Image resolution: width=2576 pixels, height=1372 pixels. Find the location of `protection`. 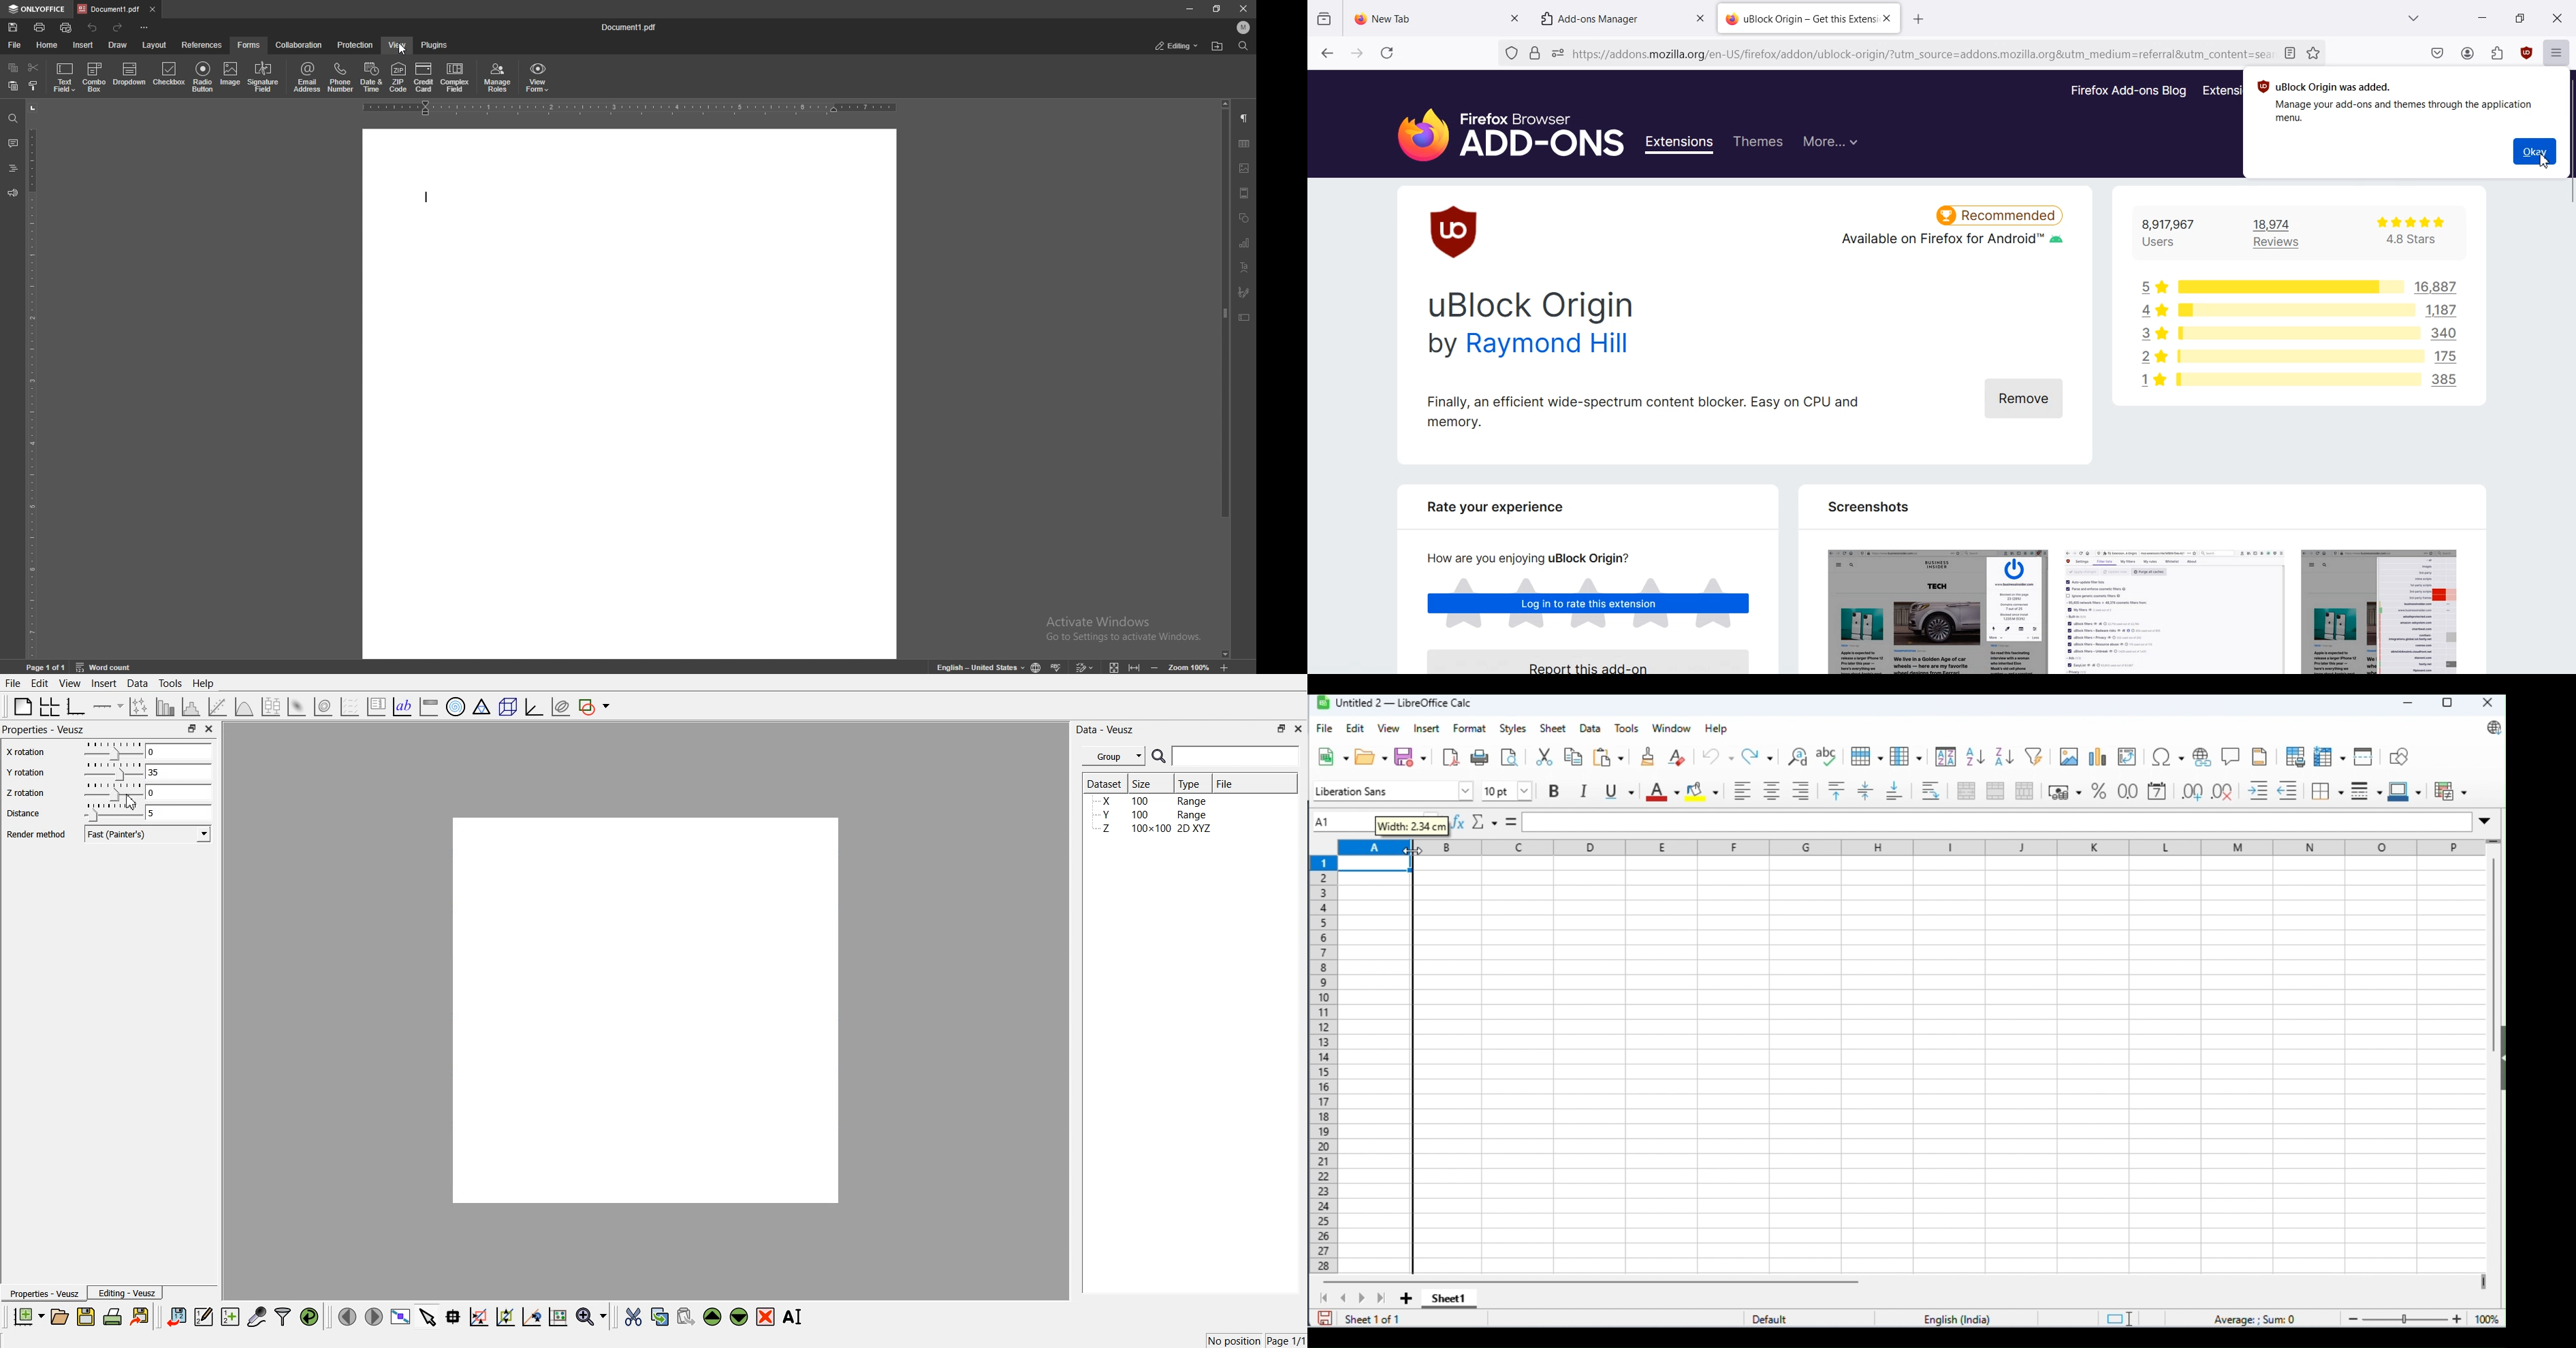

protection is located at coordinates (355, 45).